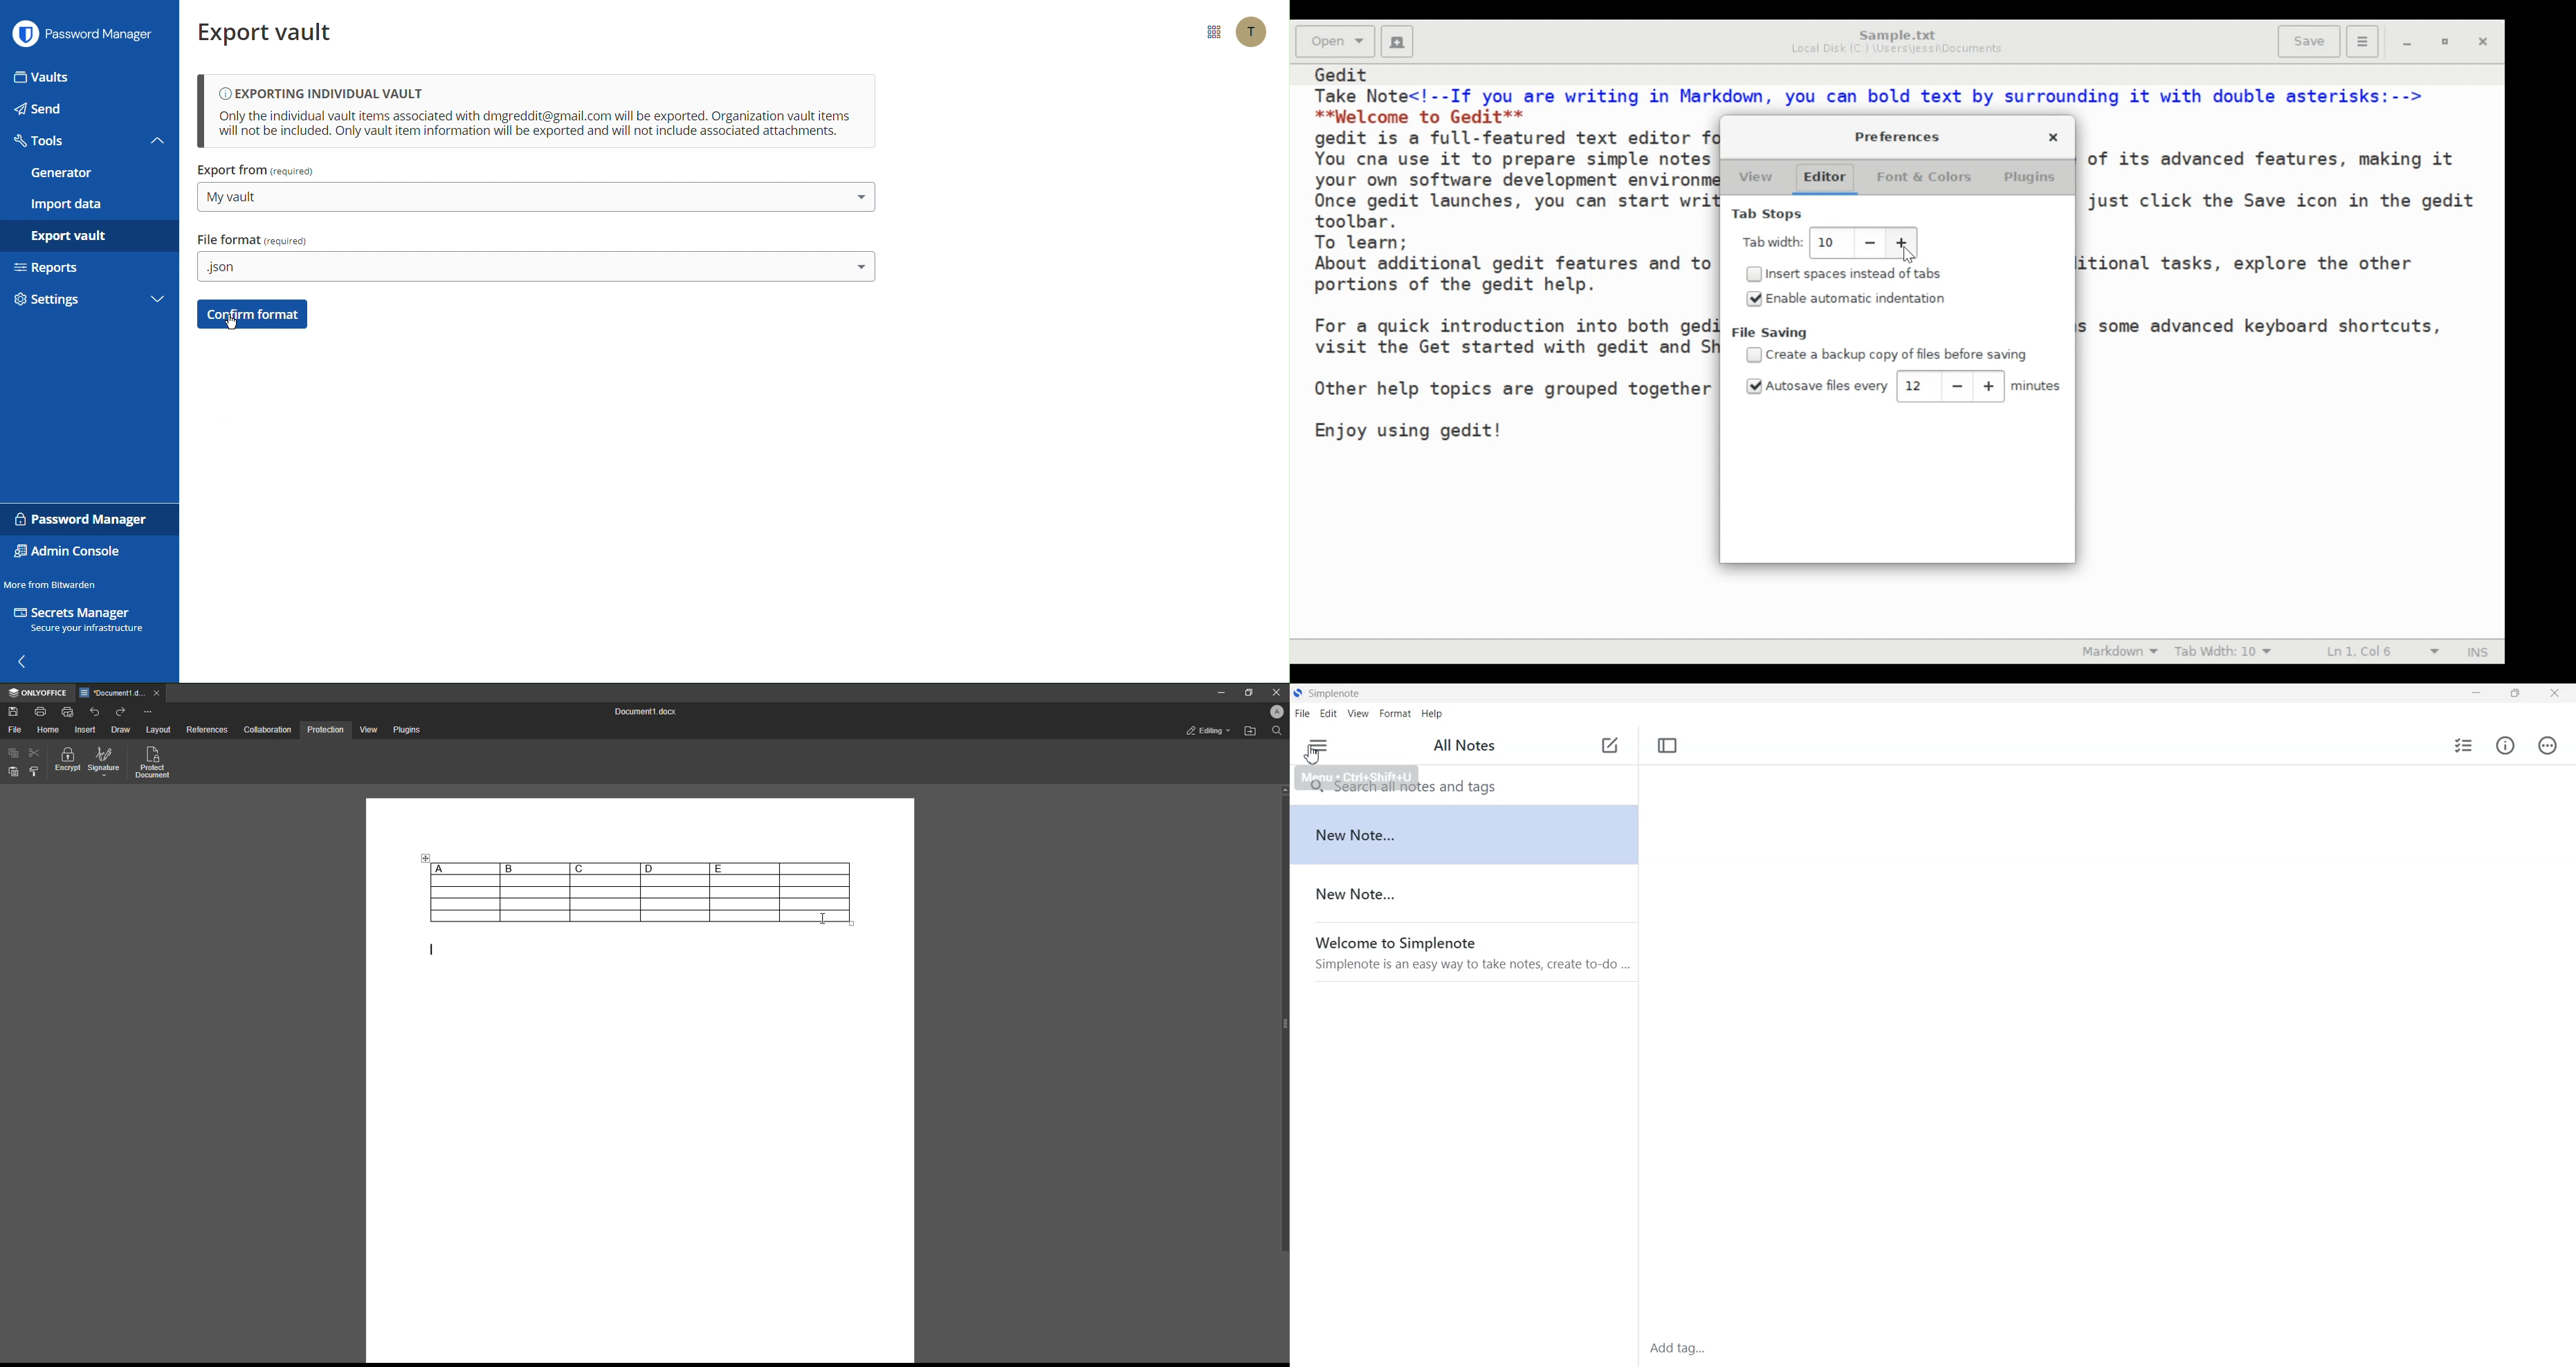  What do you see at coordinates (1250, 33) in the screenshot?
I see `Account` at bounding box center [1250, 33].